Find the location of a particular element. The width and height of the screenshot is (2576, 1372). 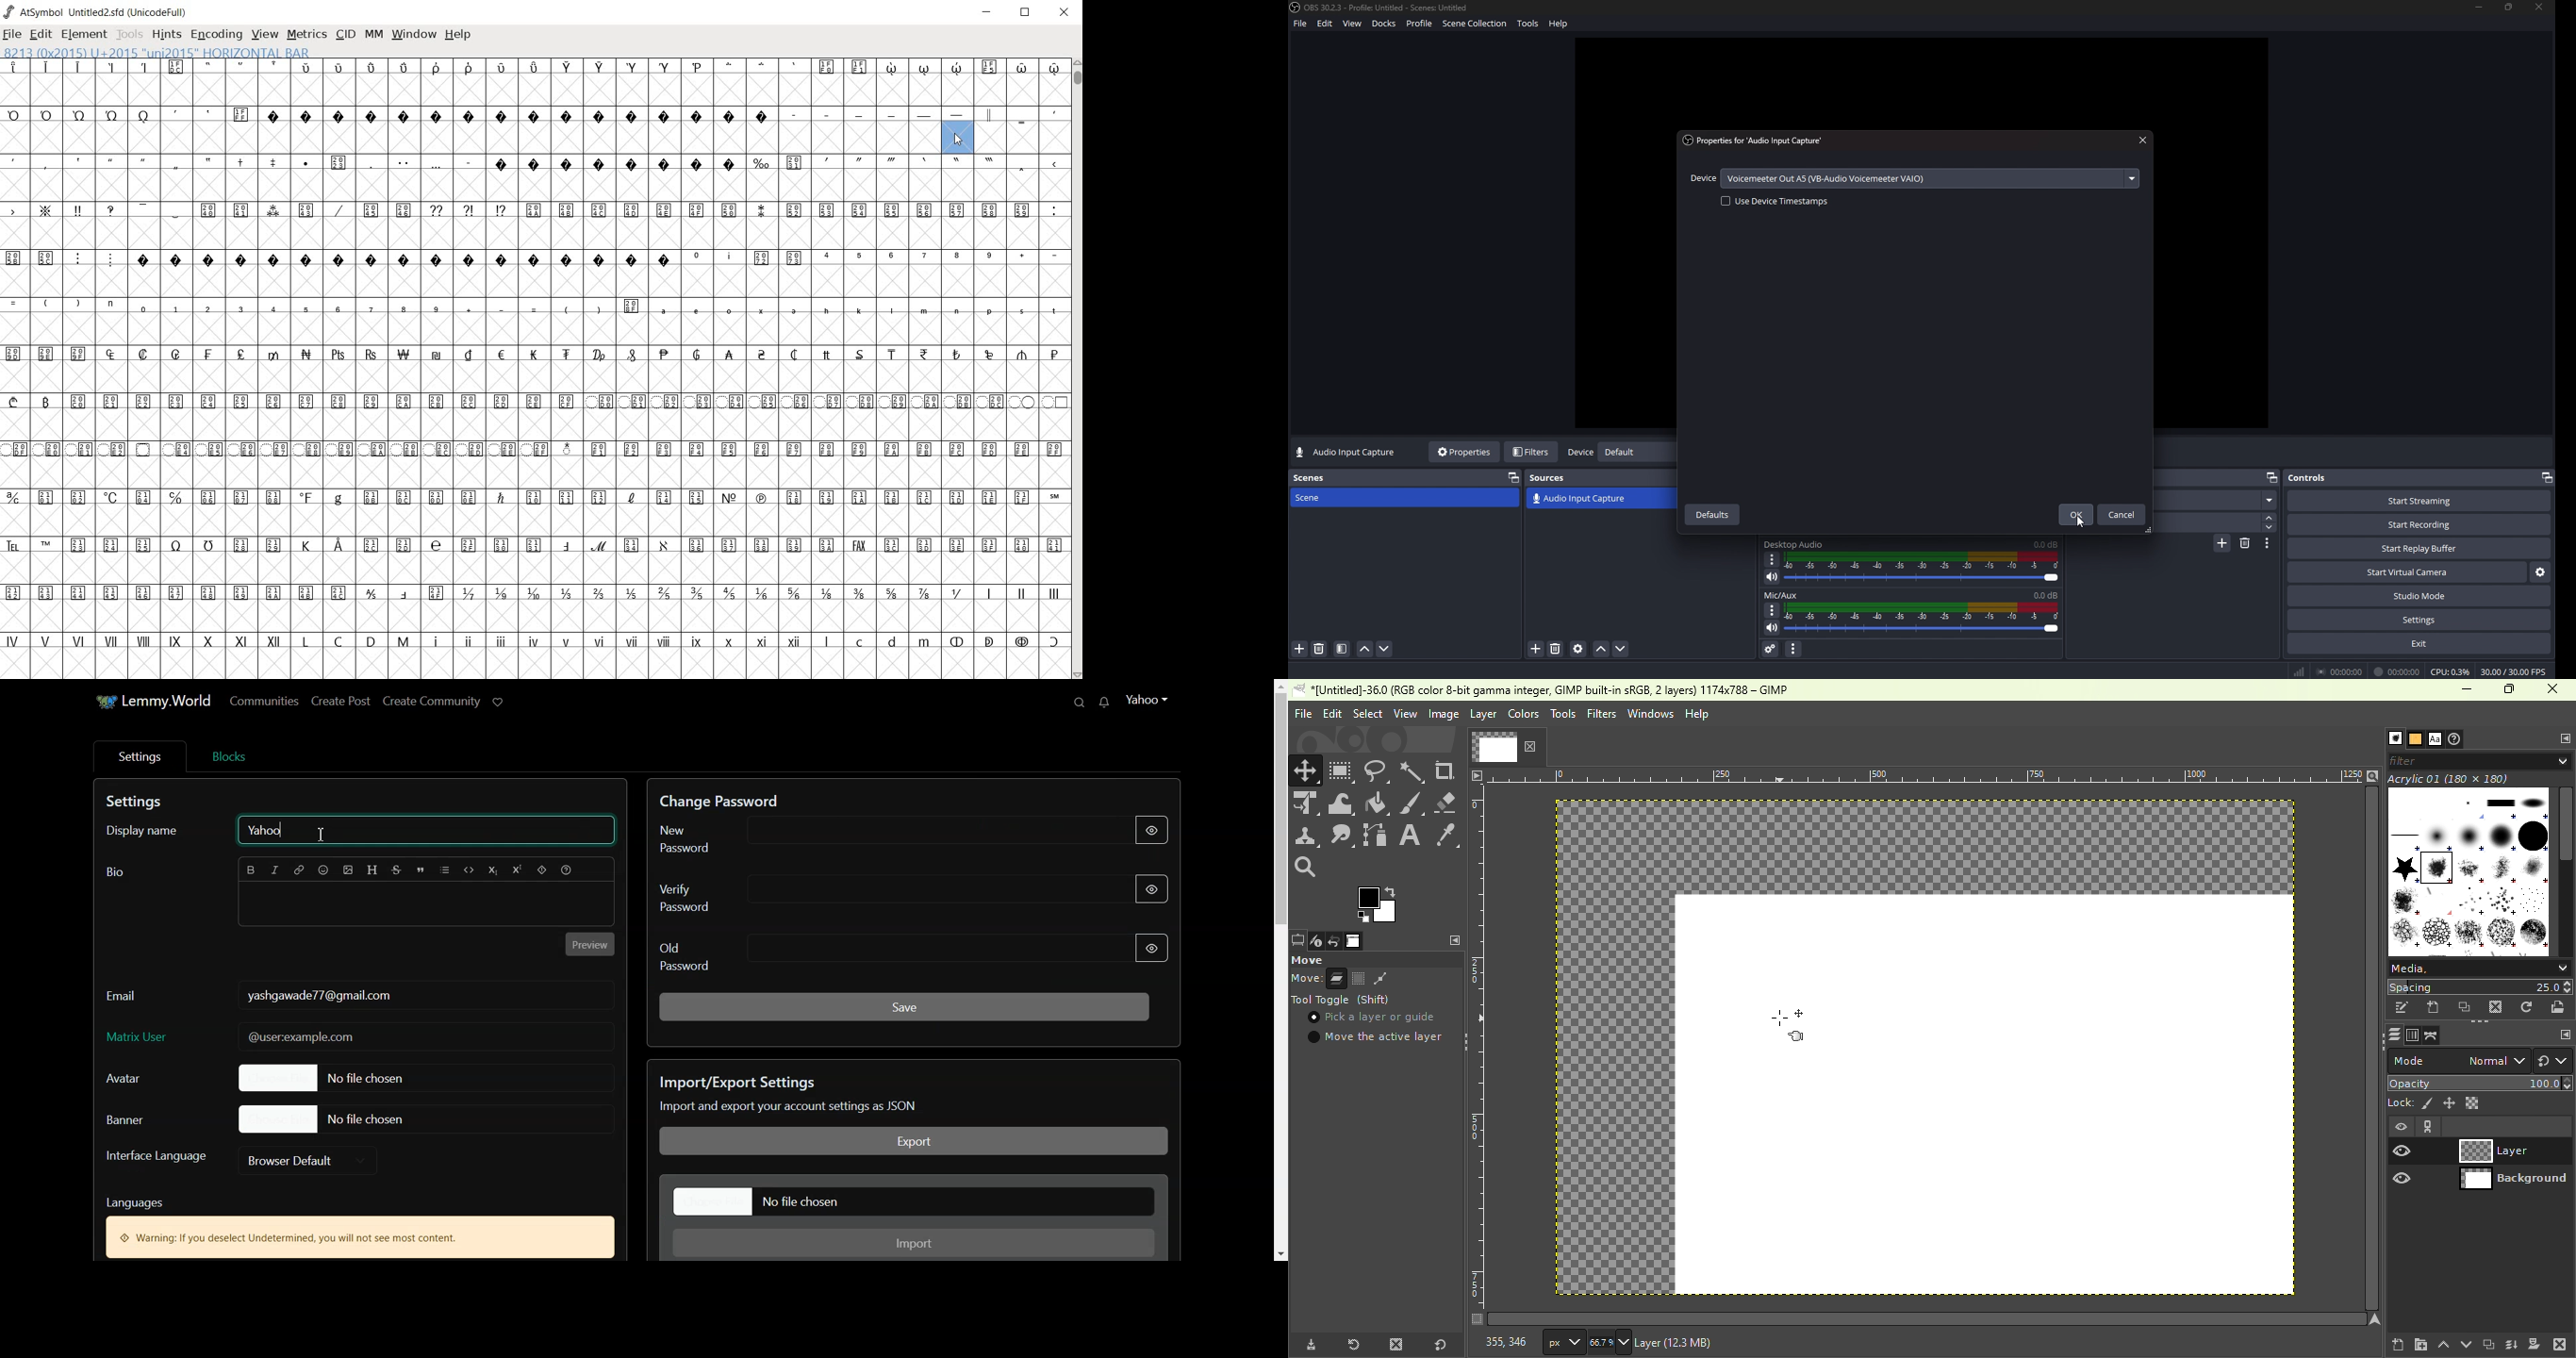

ok is located at coordinates (2075, 515).